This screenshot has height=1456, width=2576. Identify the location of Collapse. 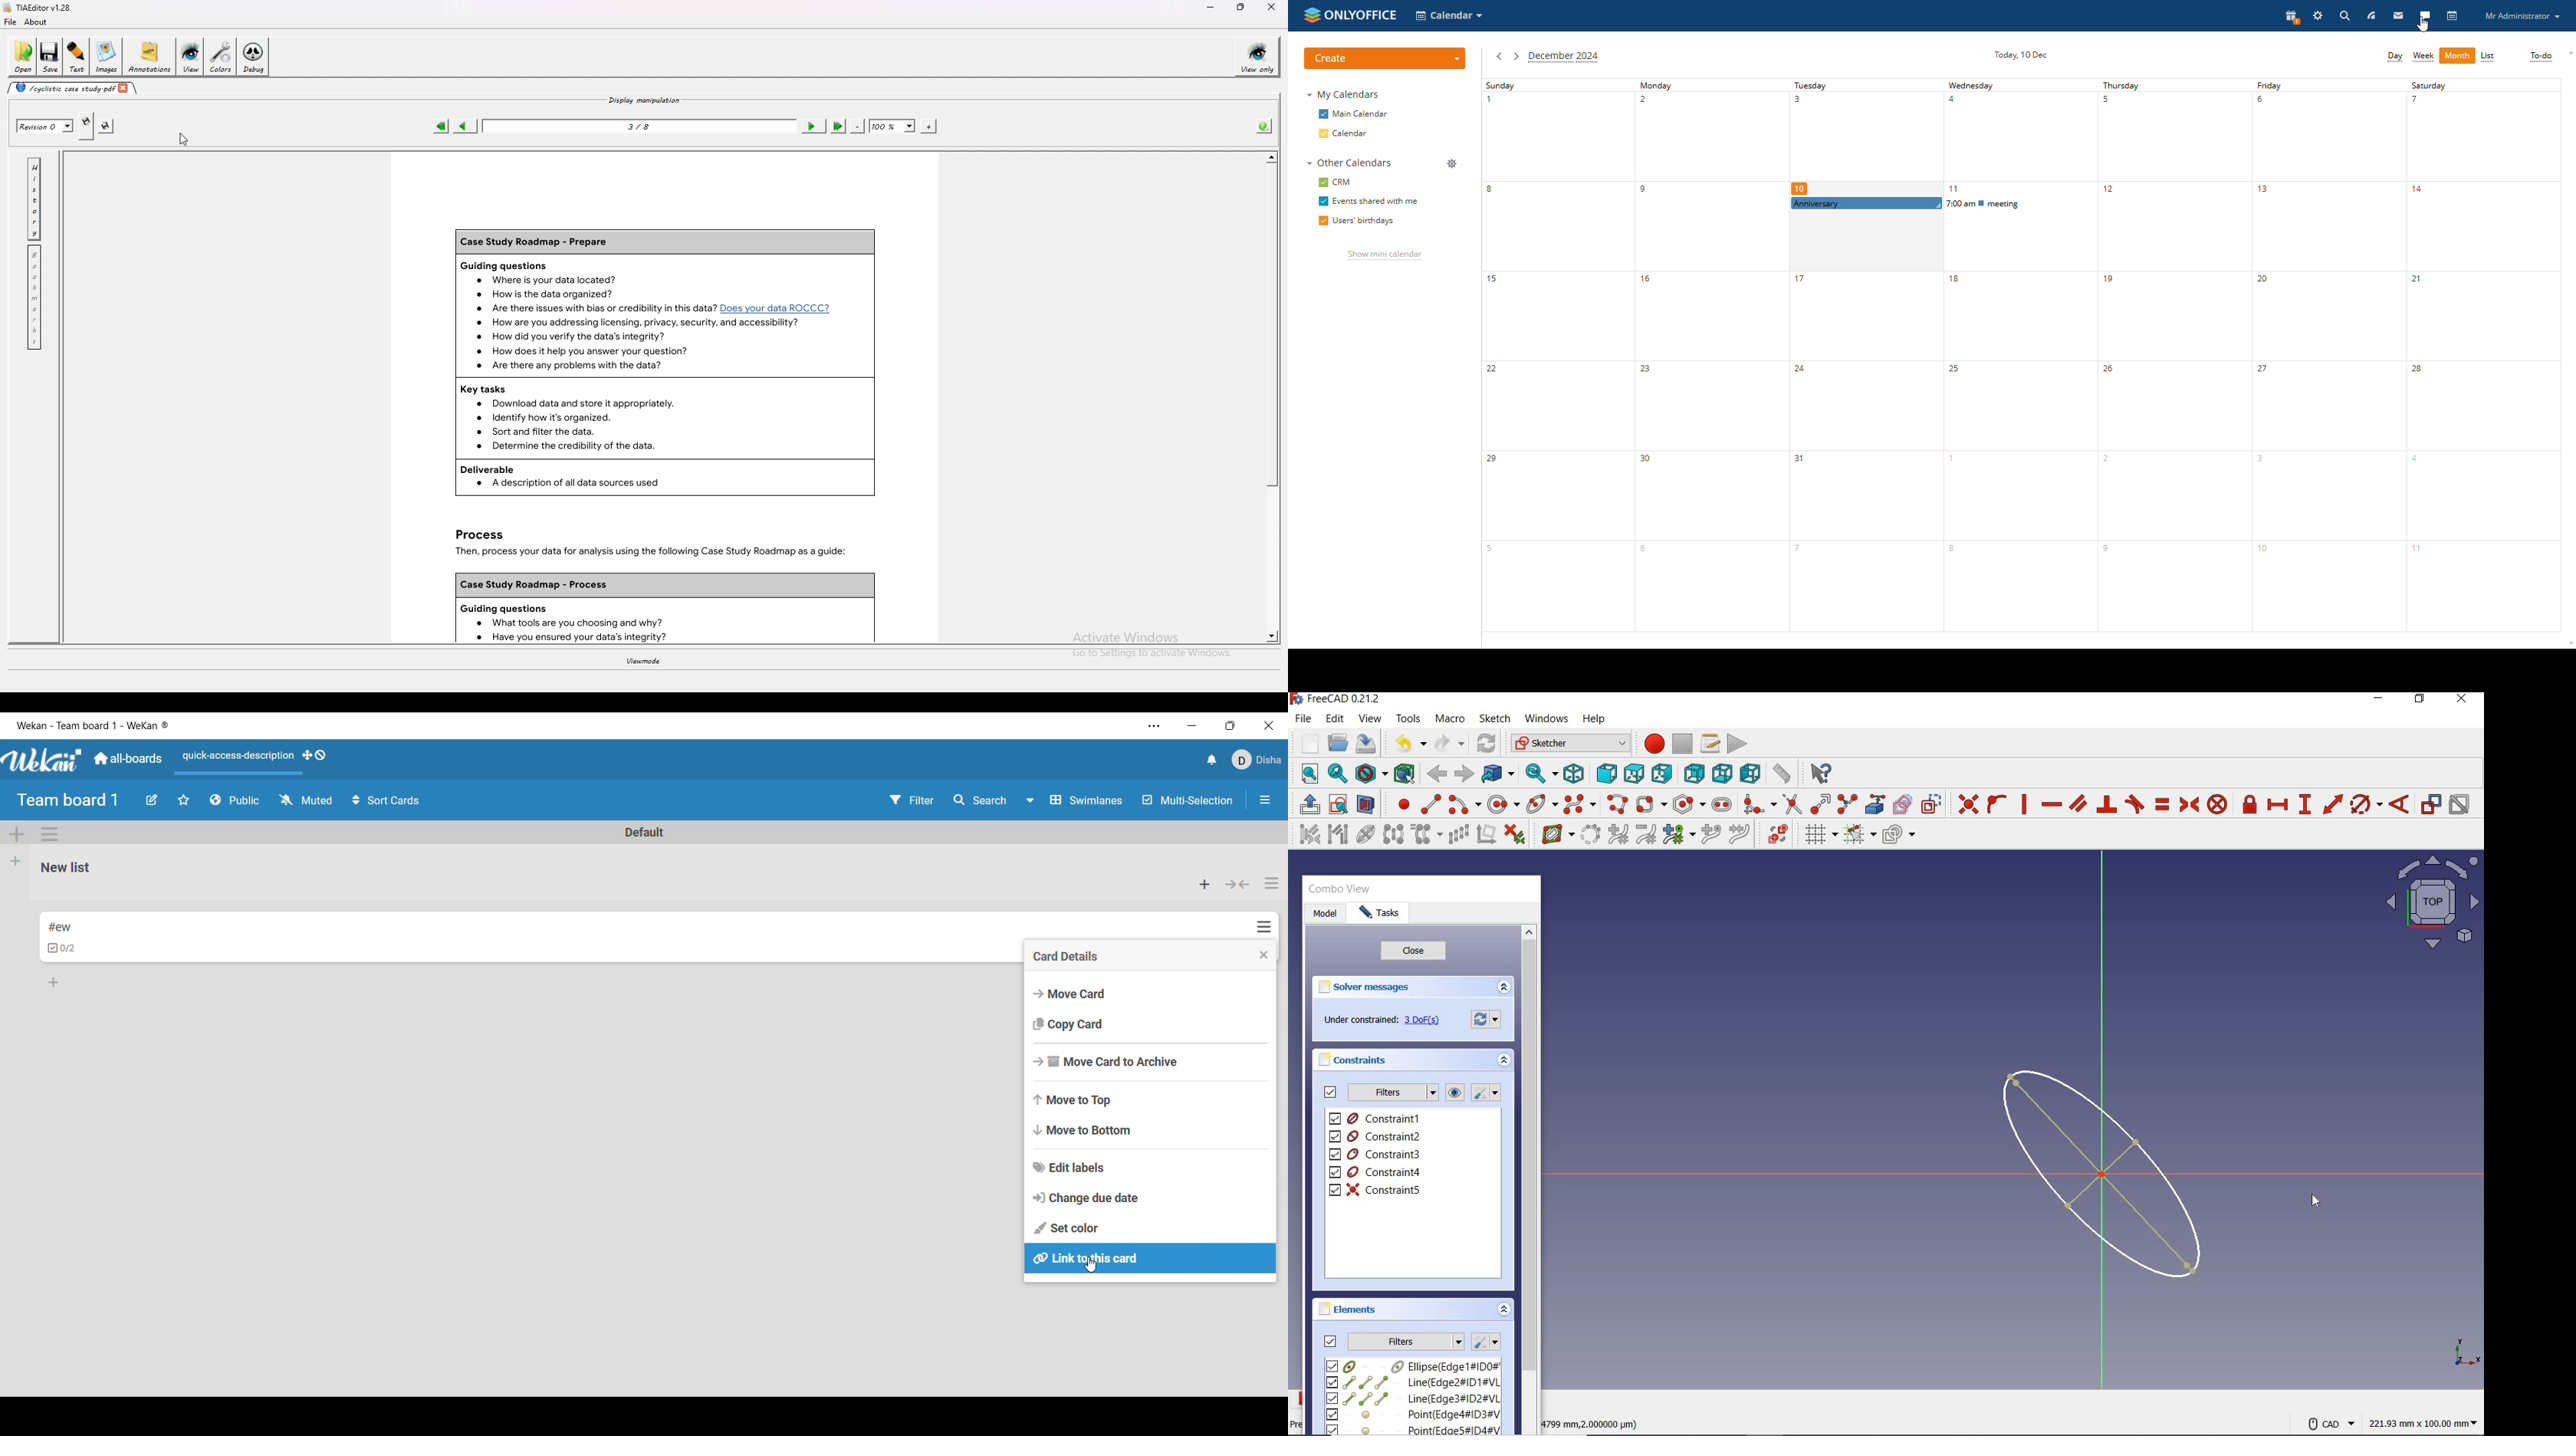
(1237, 885).